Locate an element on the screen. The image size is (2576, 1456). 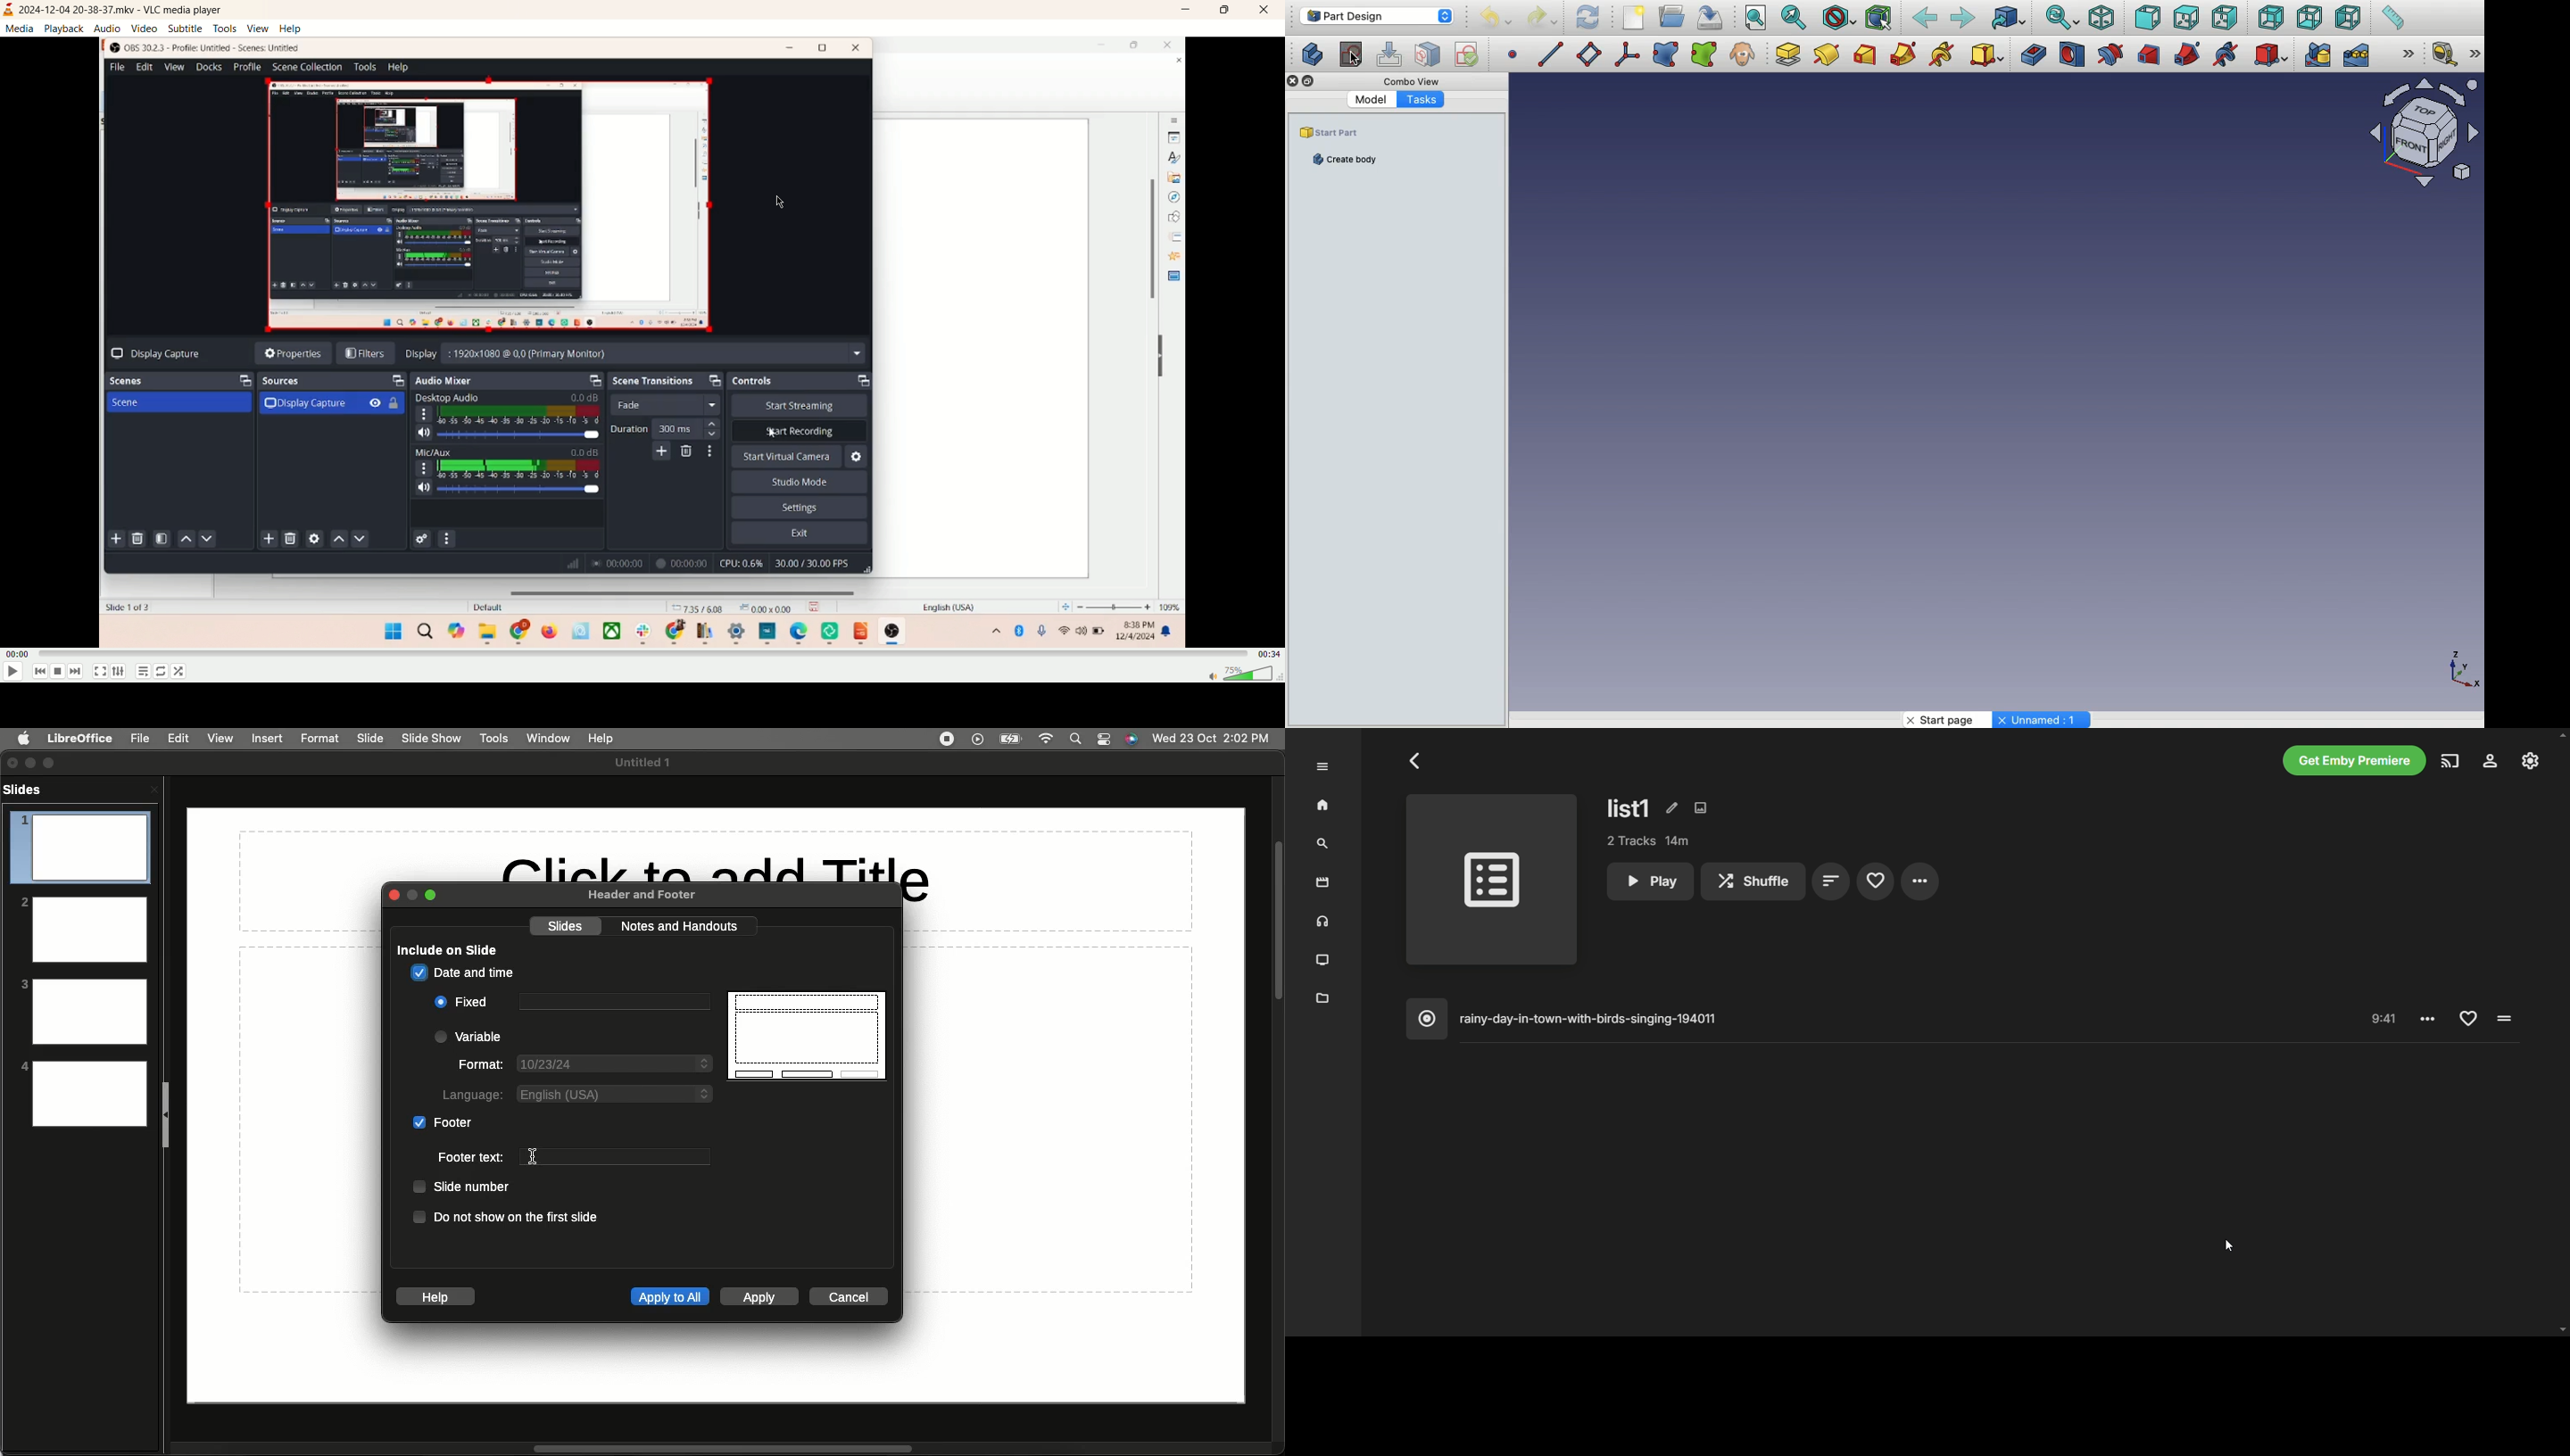
total time is located at coordinates (1270, 653).